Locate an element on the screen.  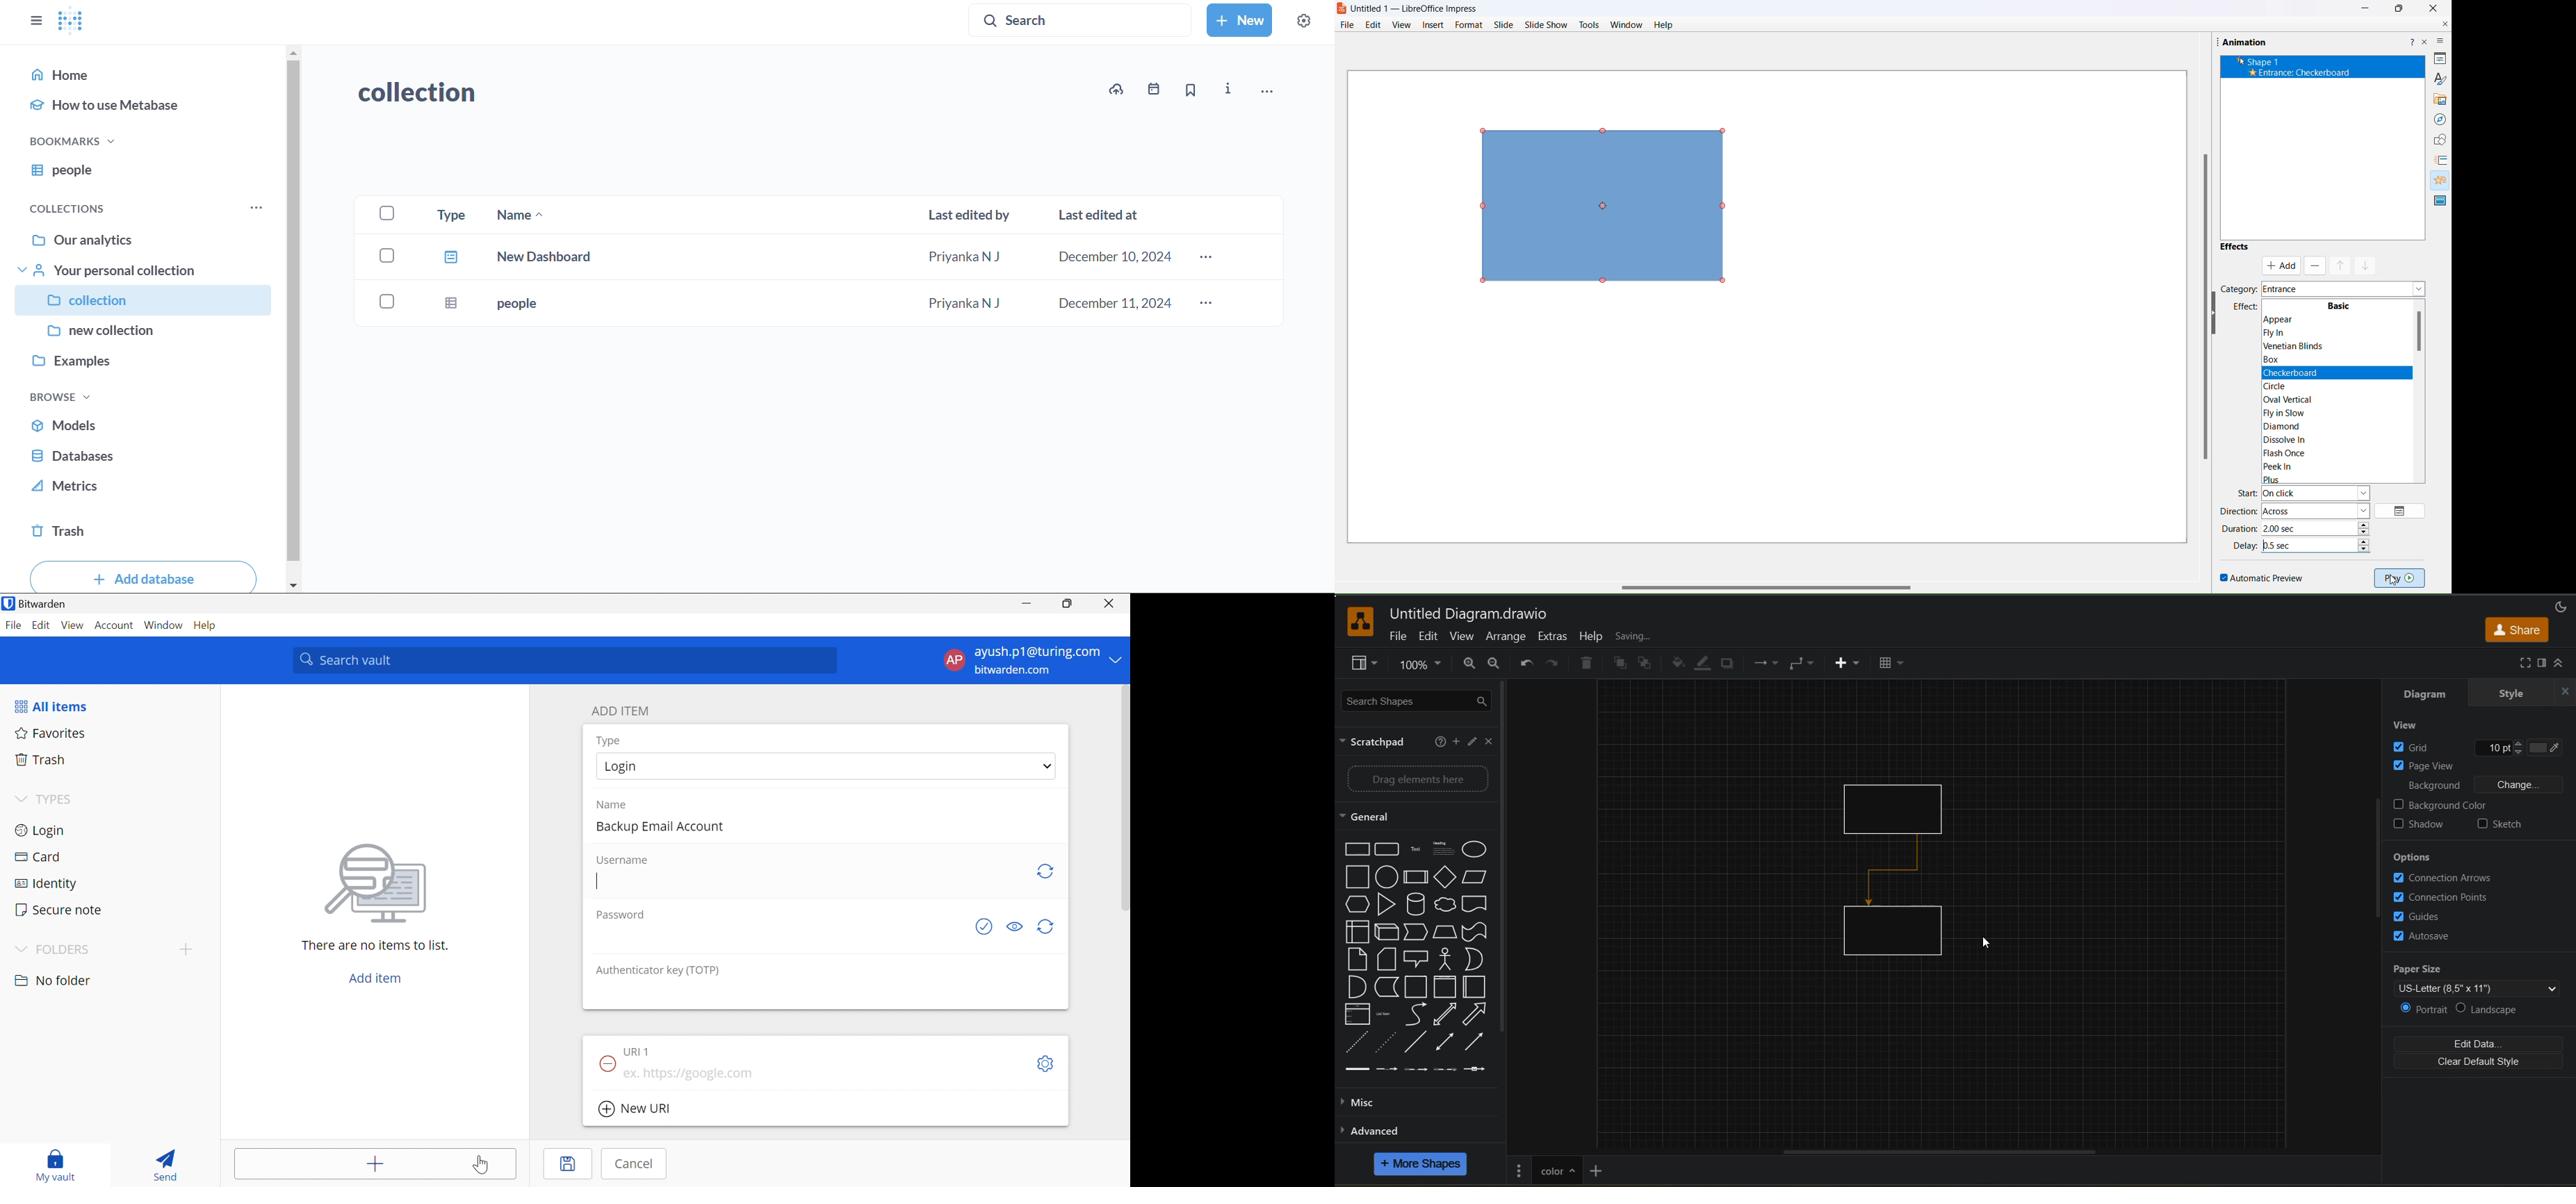
ADD ITEM is located at coordinates (621, 712).